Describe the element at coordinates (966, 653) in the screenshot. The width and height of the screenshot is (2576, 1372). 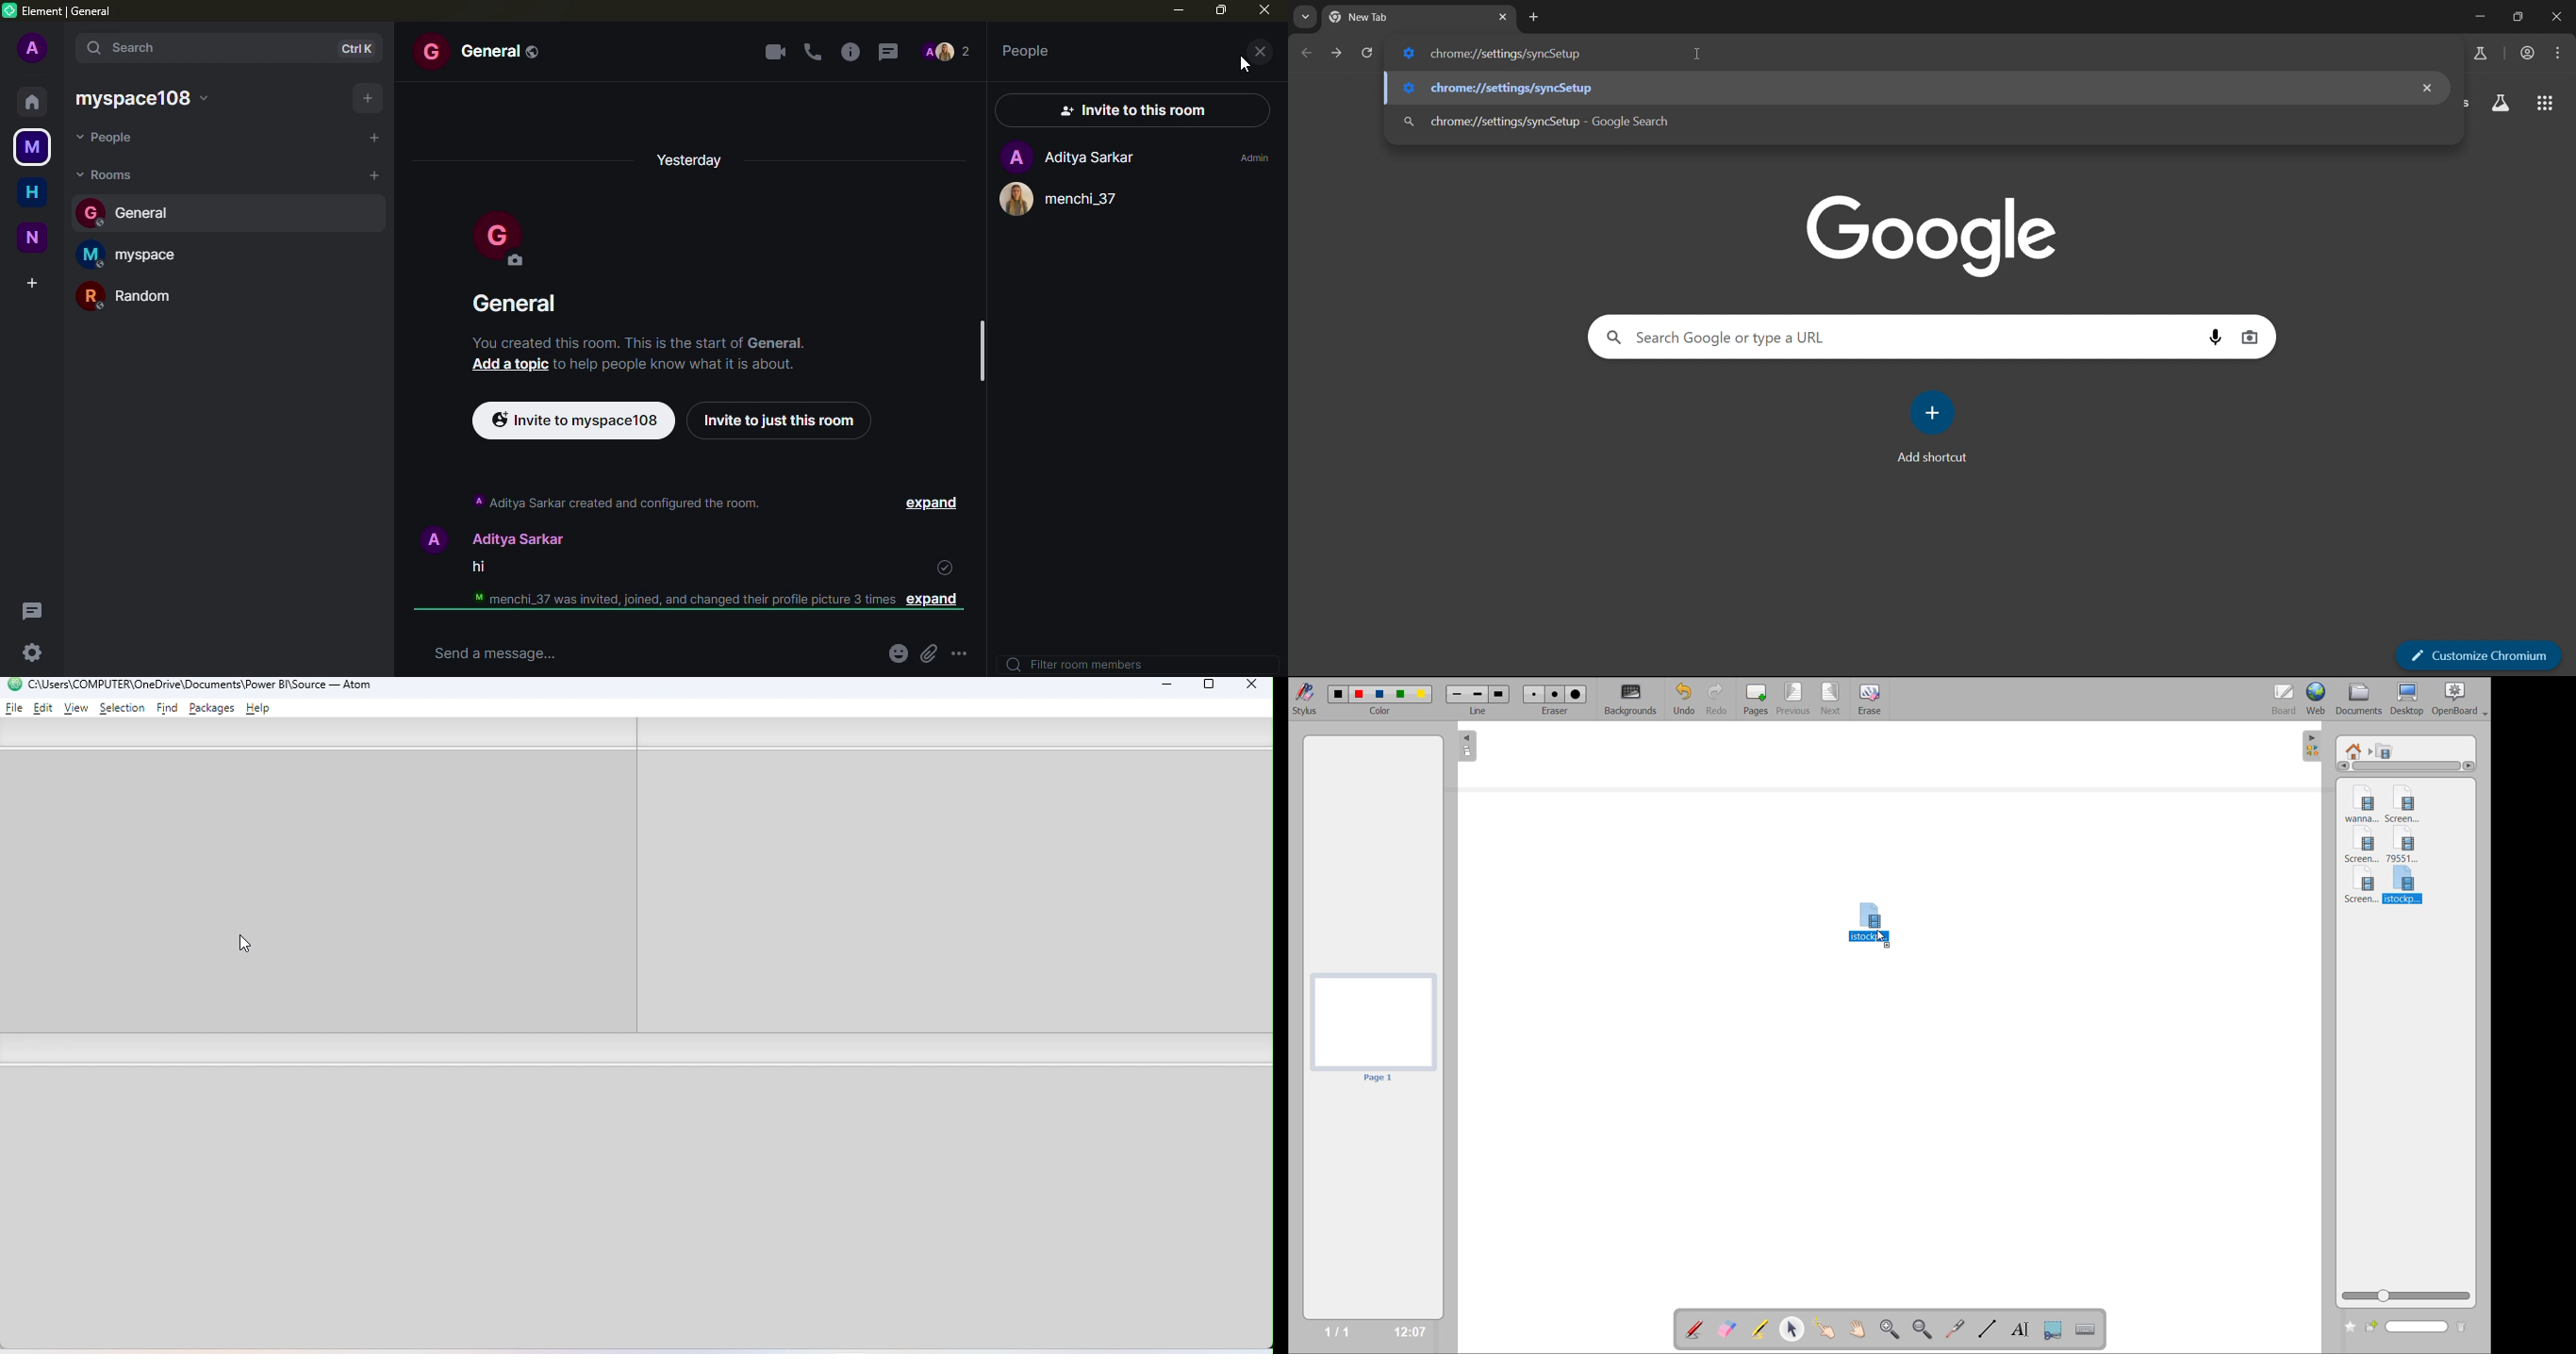
I see `` at that location.